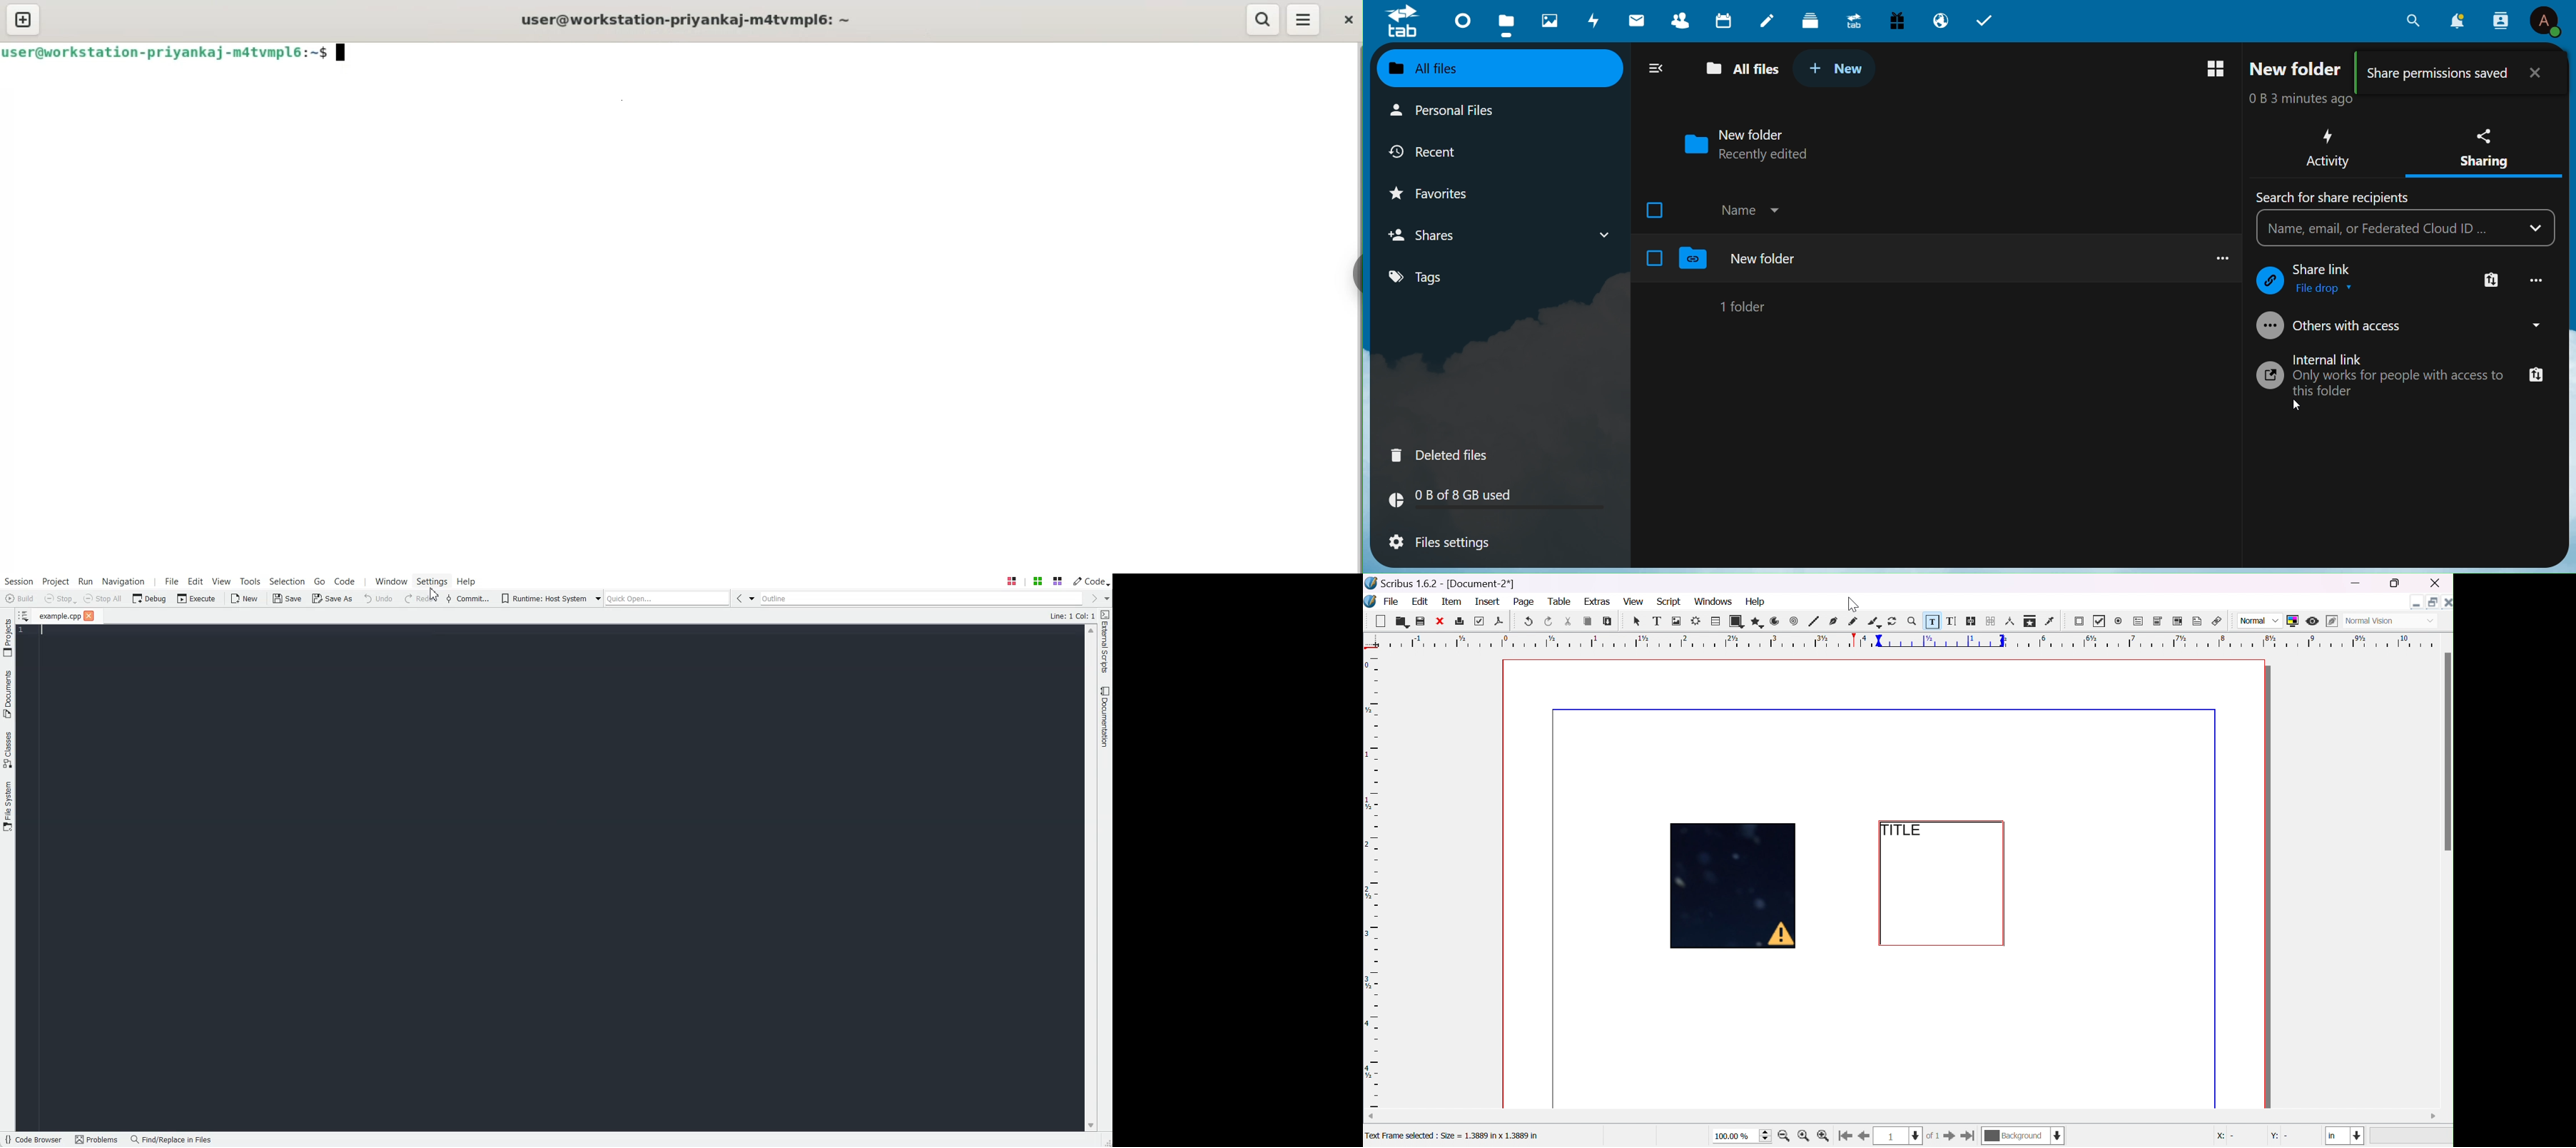 The width and height of the screenshot is (2576, 1148). I want to click on New Folder, so click(1755, 133).